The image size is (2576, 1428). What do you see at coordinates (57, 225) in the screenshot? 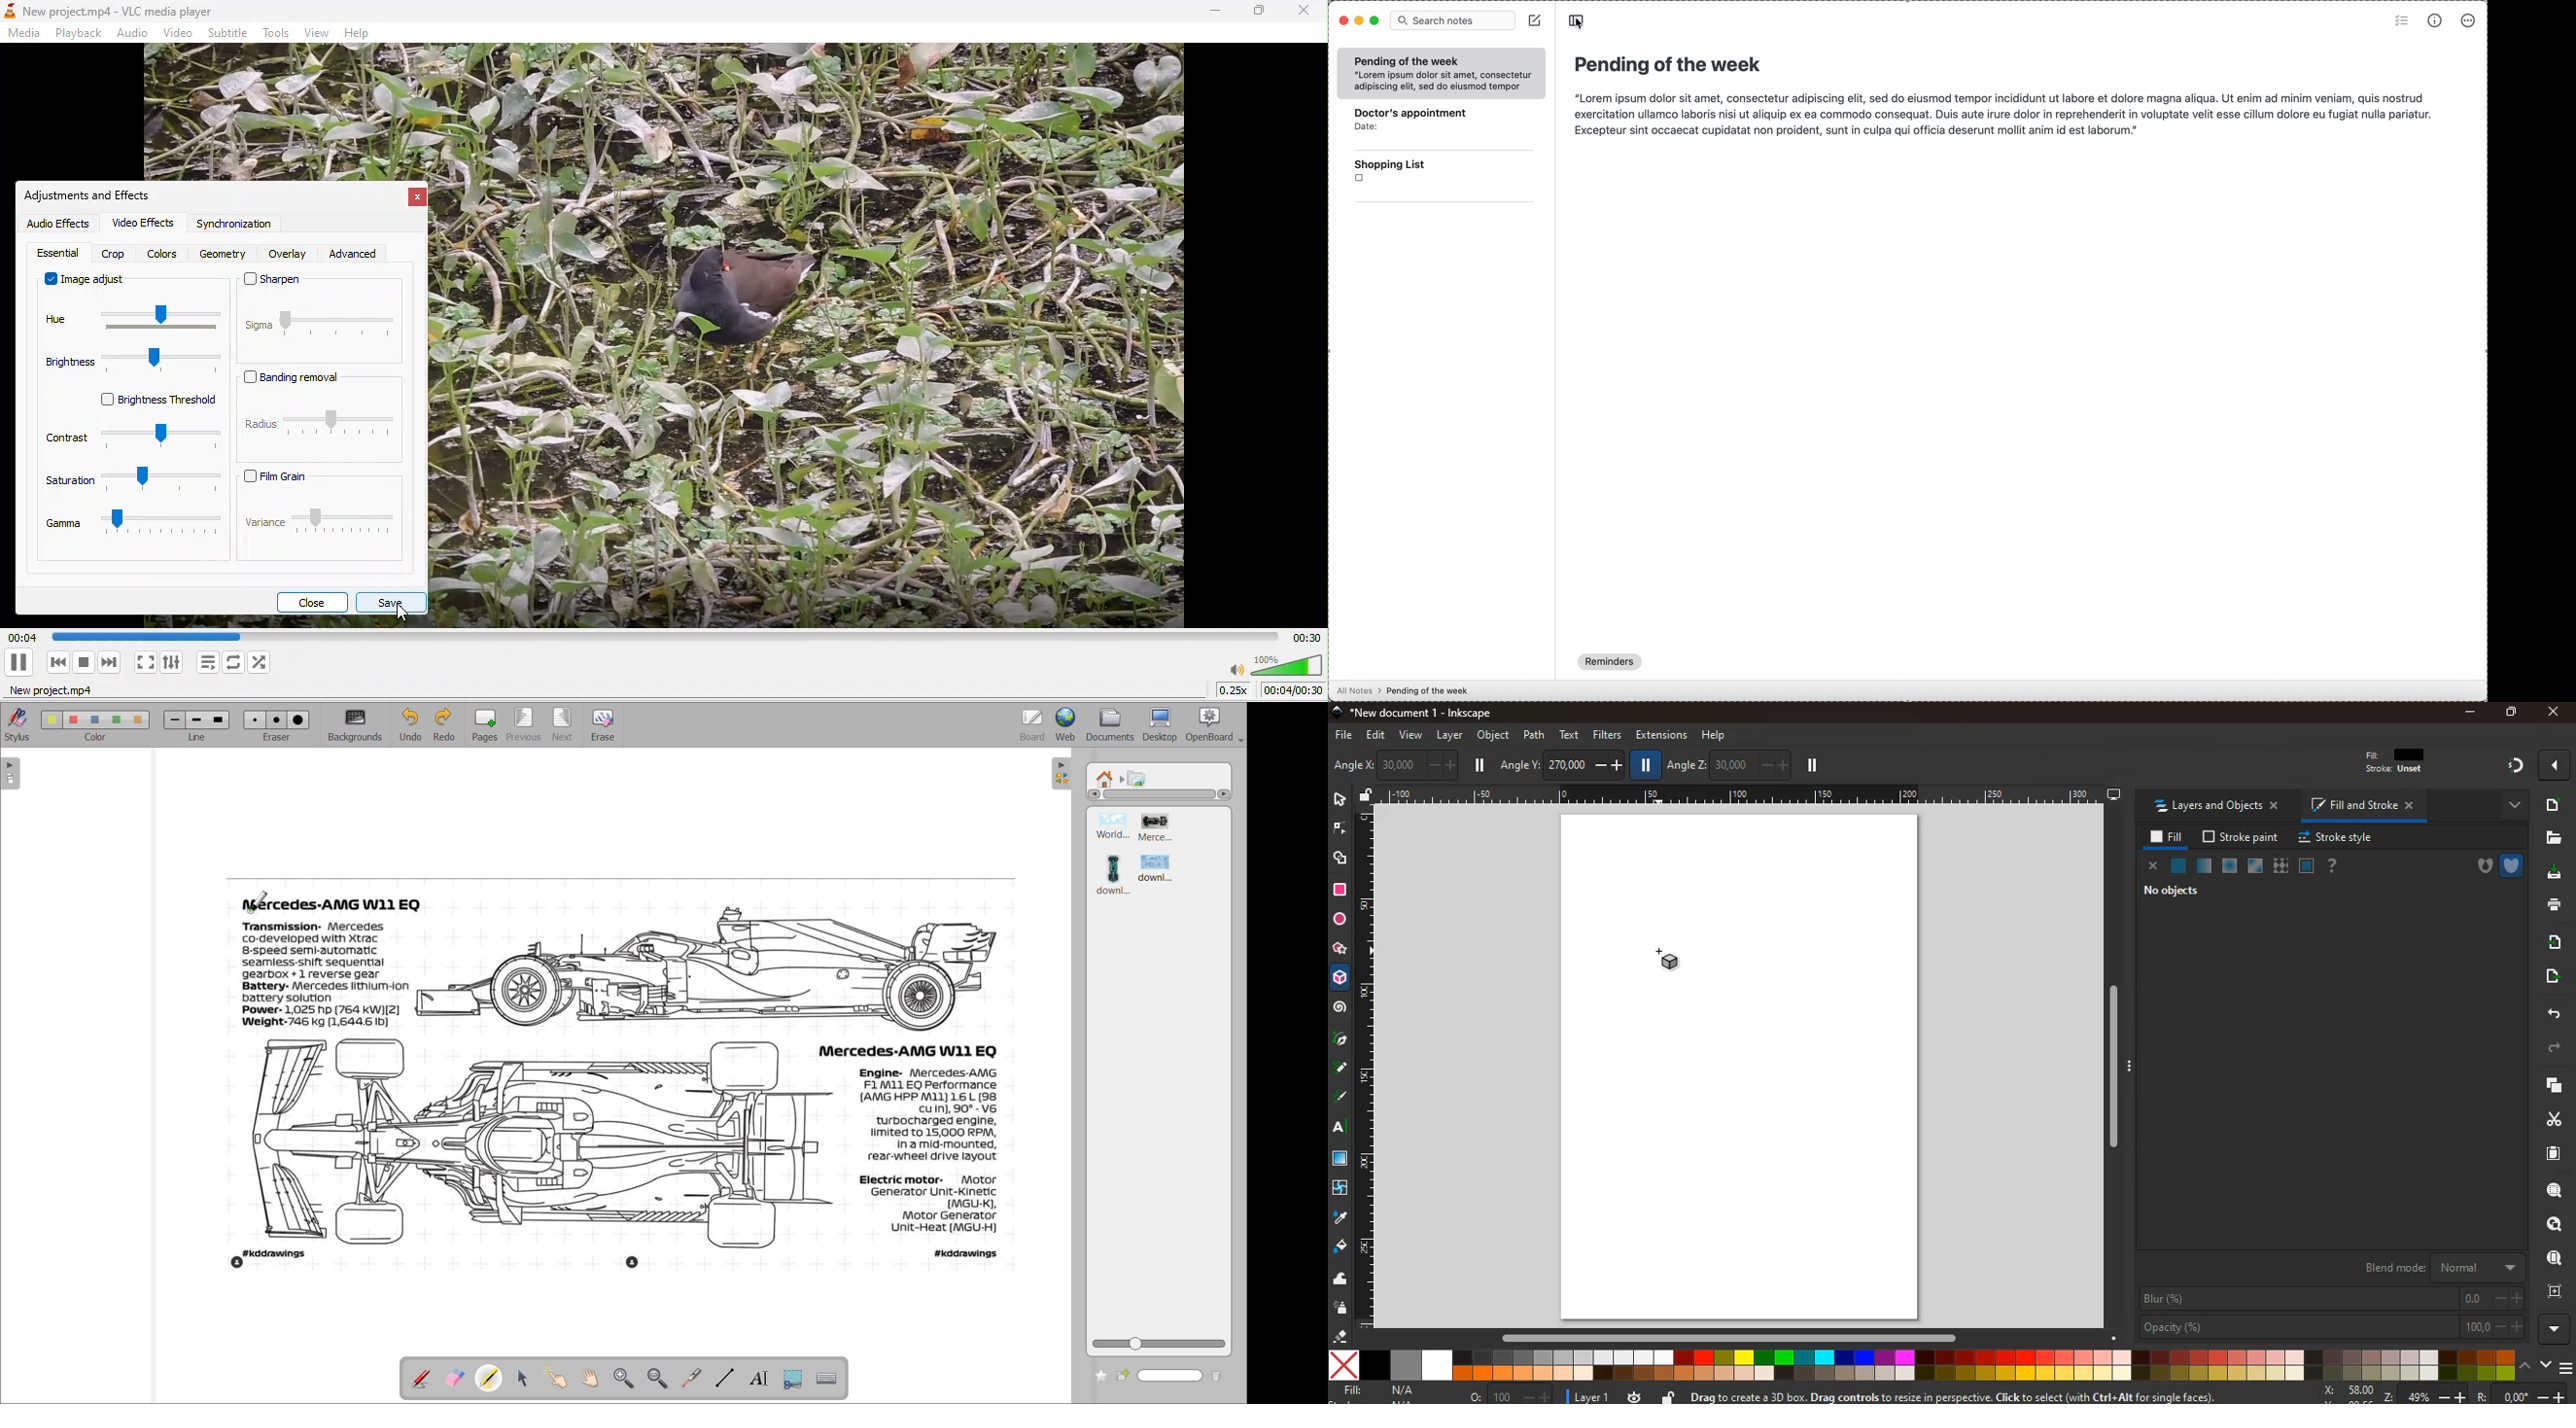
I see `audio effects` at bounding box center [57, 225].